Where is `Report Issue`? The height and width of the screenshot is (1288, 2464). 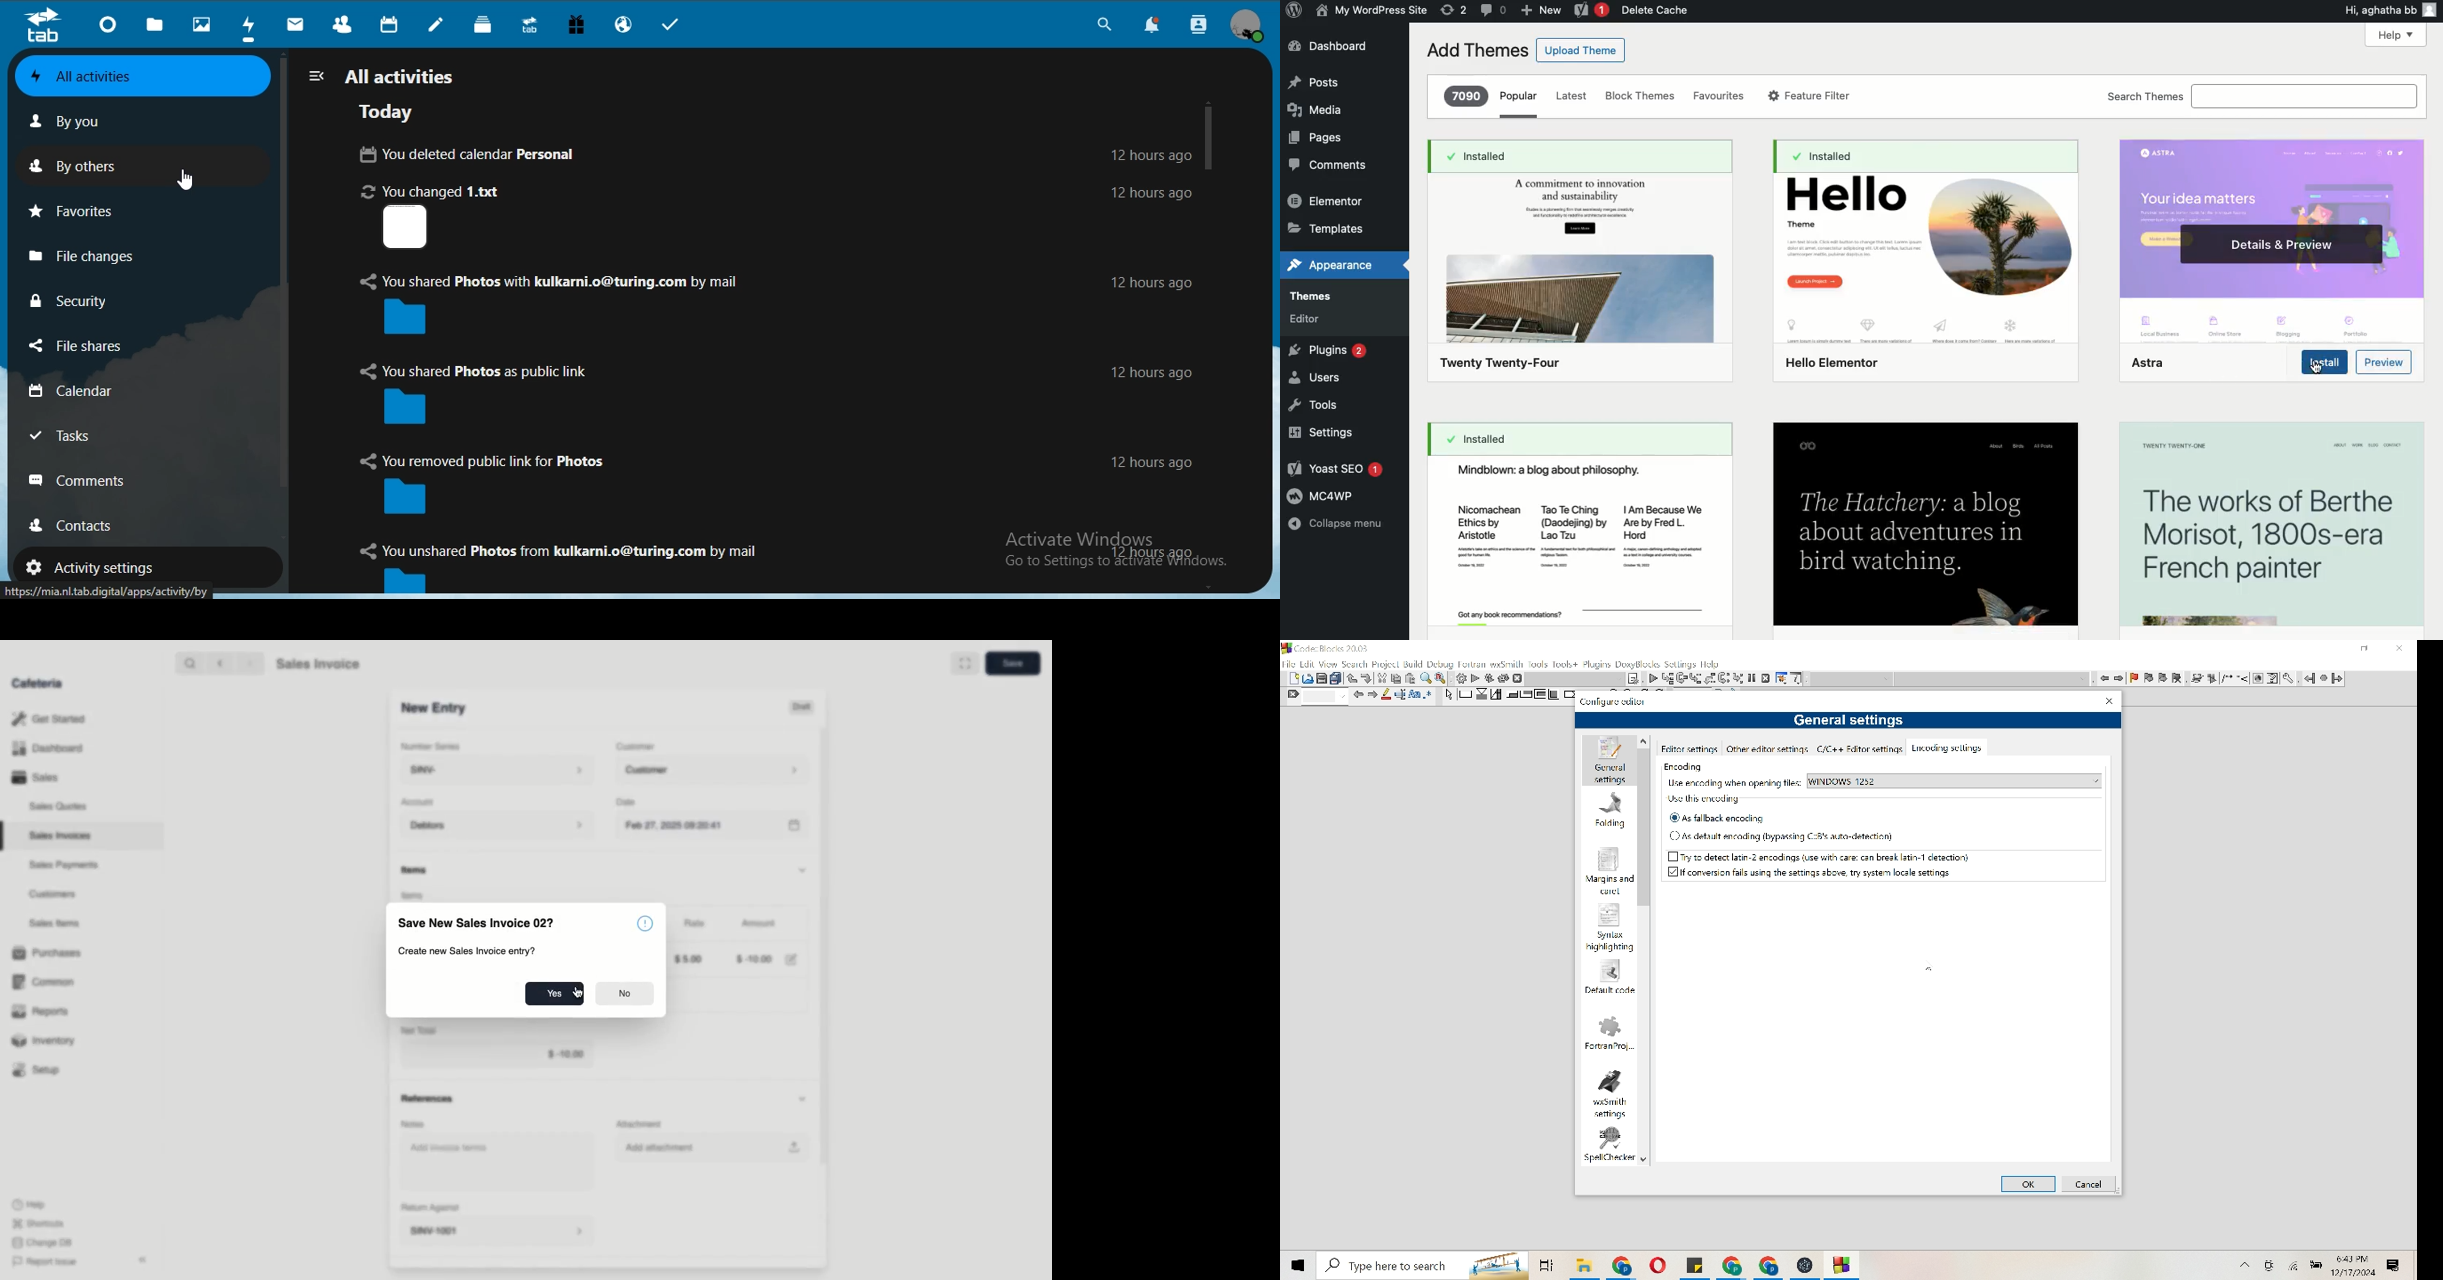
Report Issue is located at coordinates (47, 1260).